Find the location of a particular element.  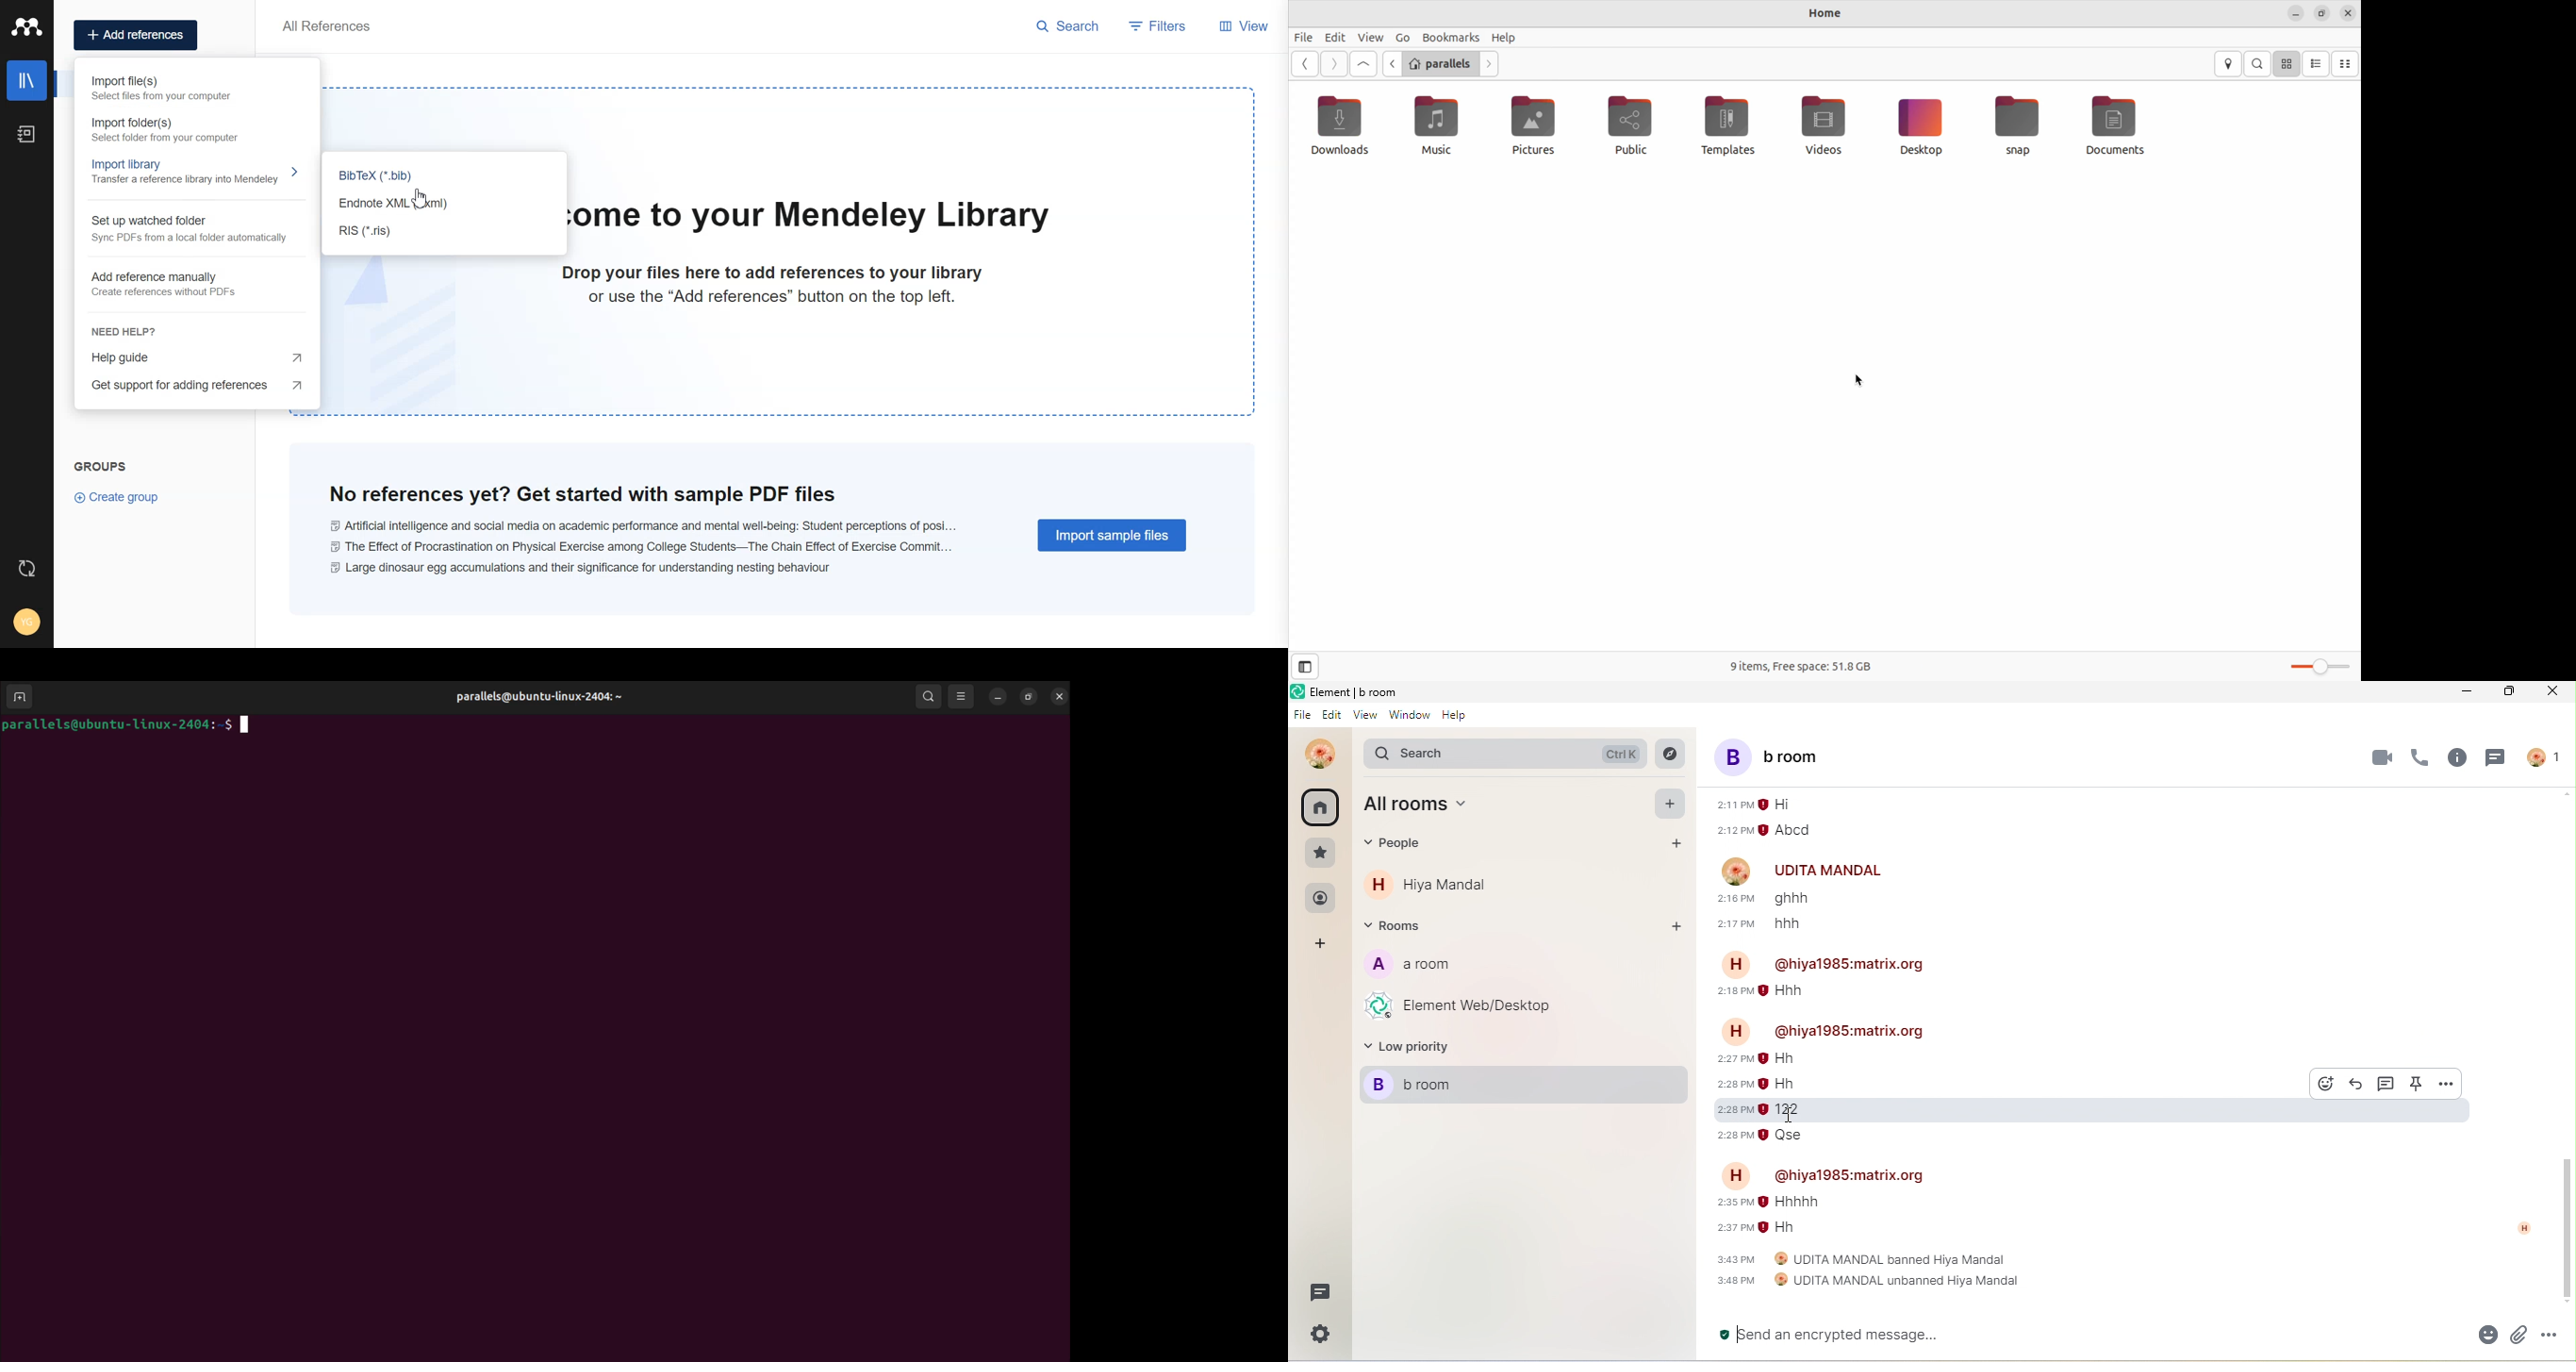

close is located at coordinates (1060, 696).